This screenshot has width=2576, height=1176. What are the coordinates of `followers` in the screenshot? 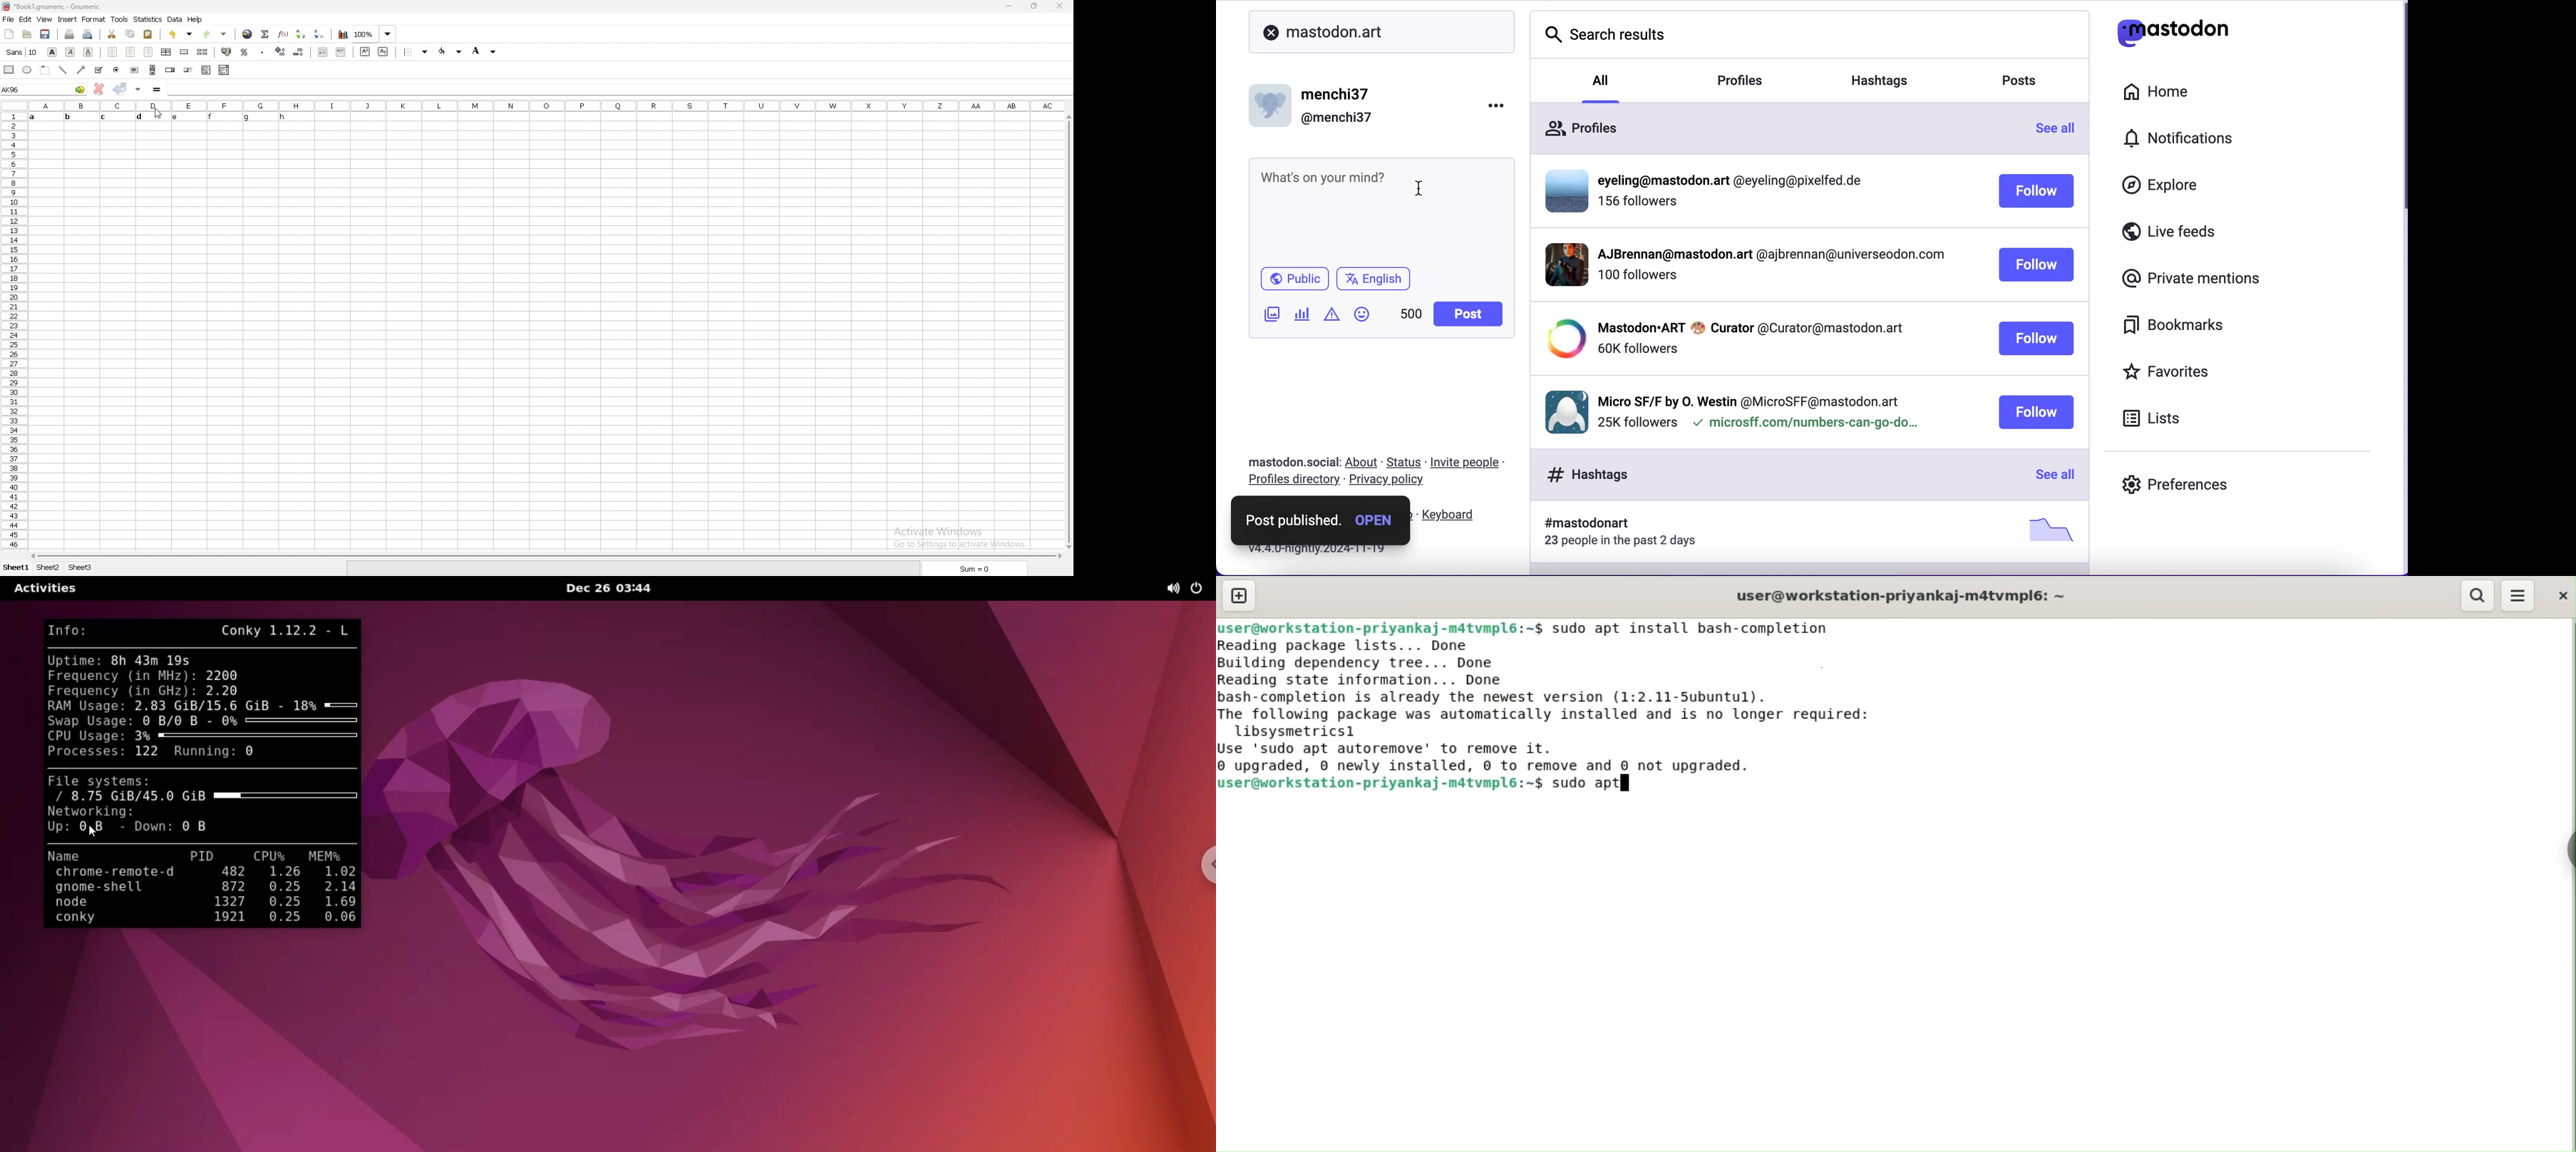 It's located at (1639, 205).